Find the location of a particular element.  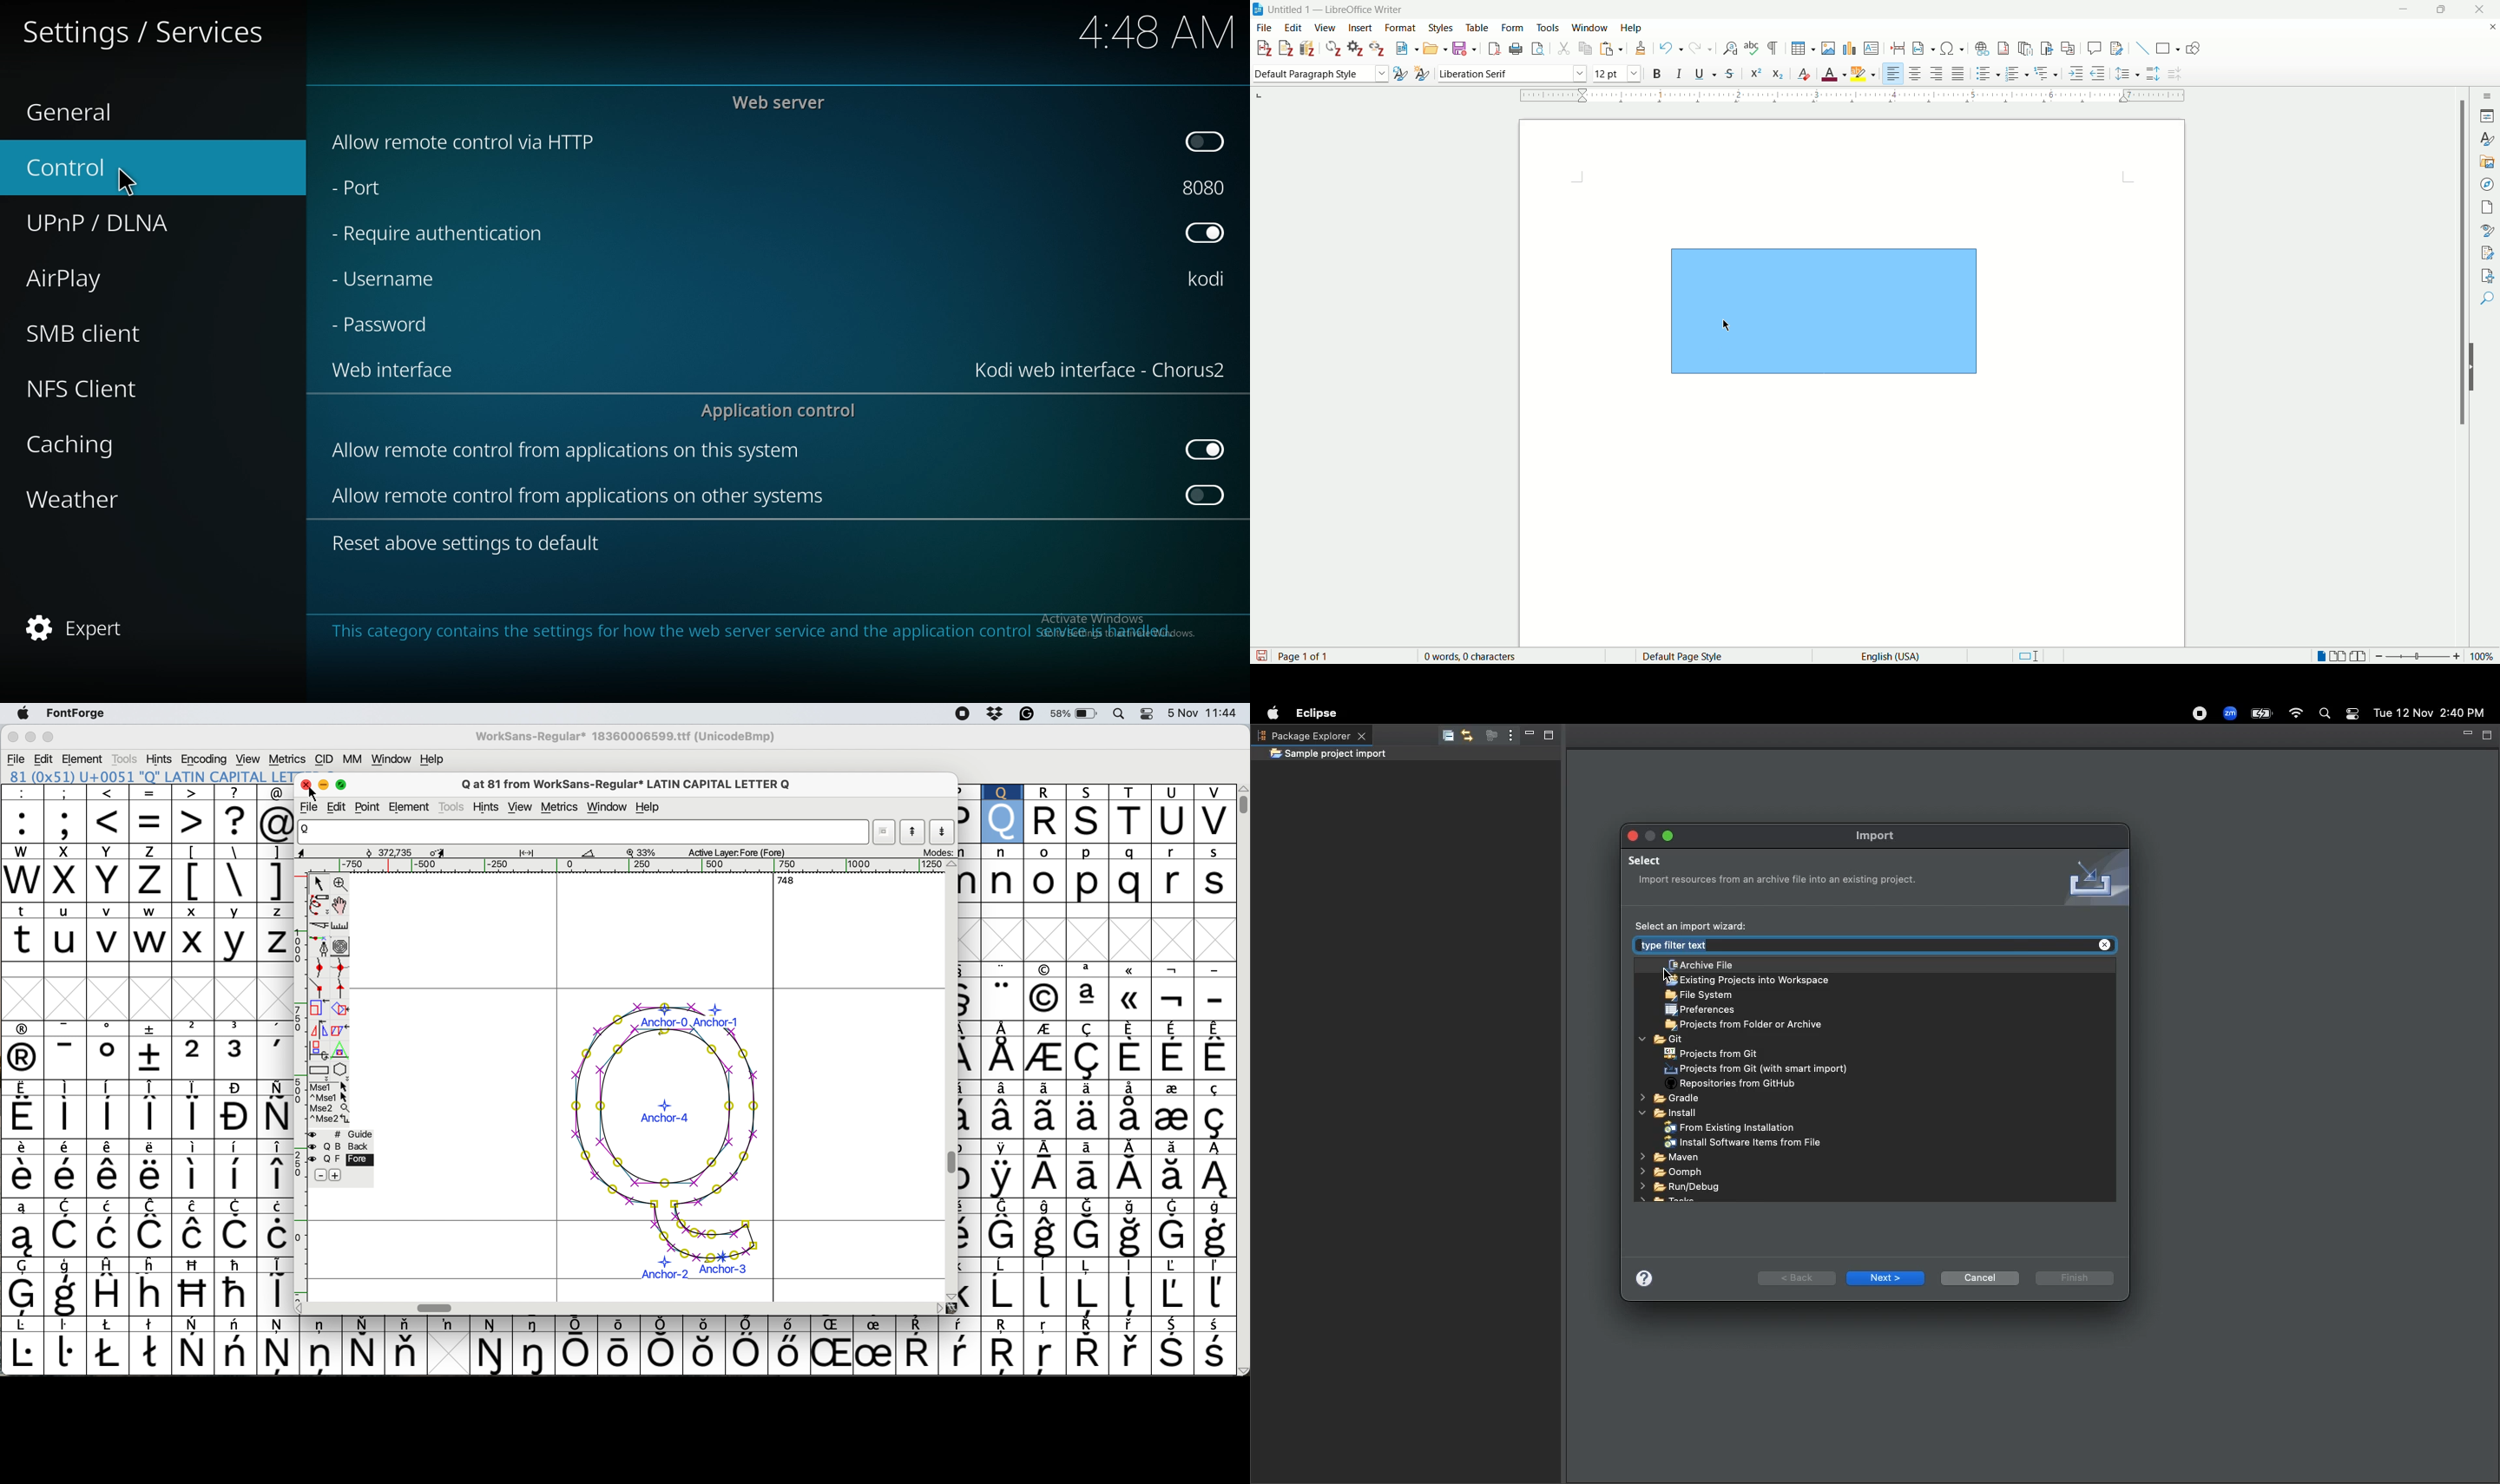

password is located at coordinates (389, 326).